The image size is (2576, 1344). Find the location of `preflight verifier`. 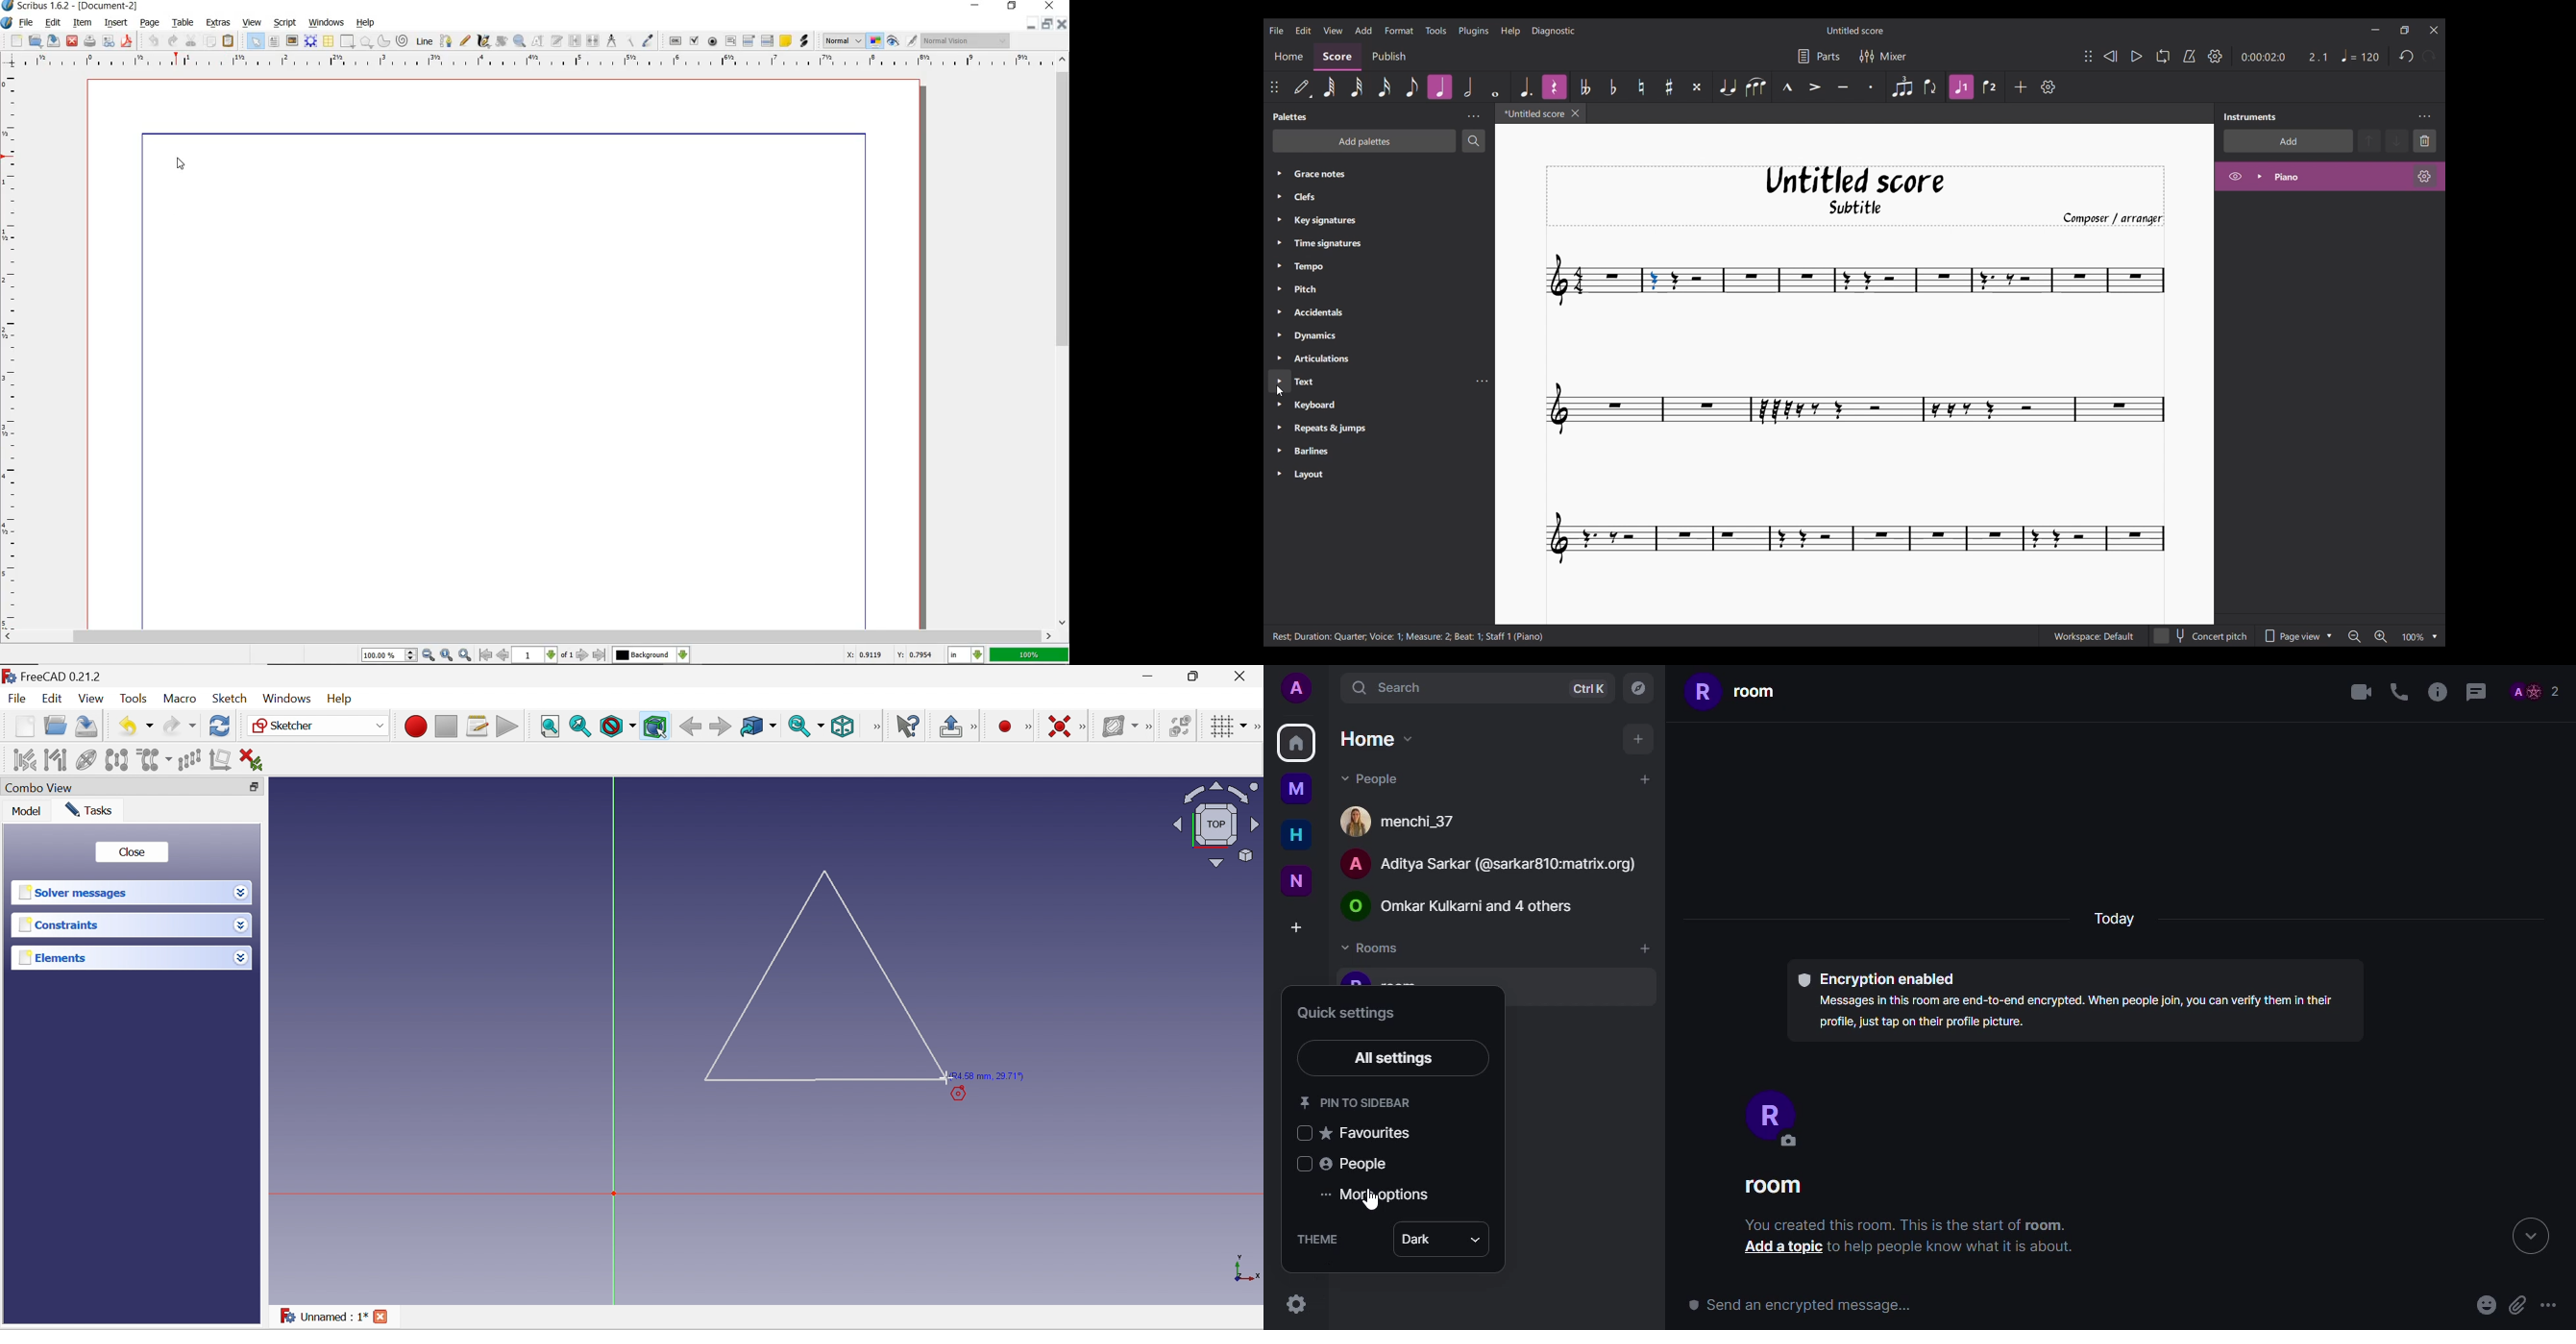

preflight verifier is located at coordinates (110, 42).